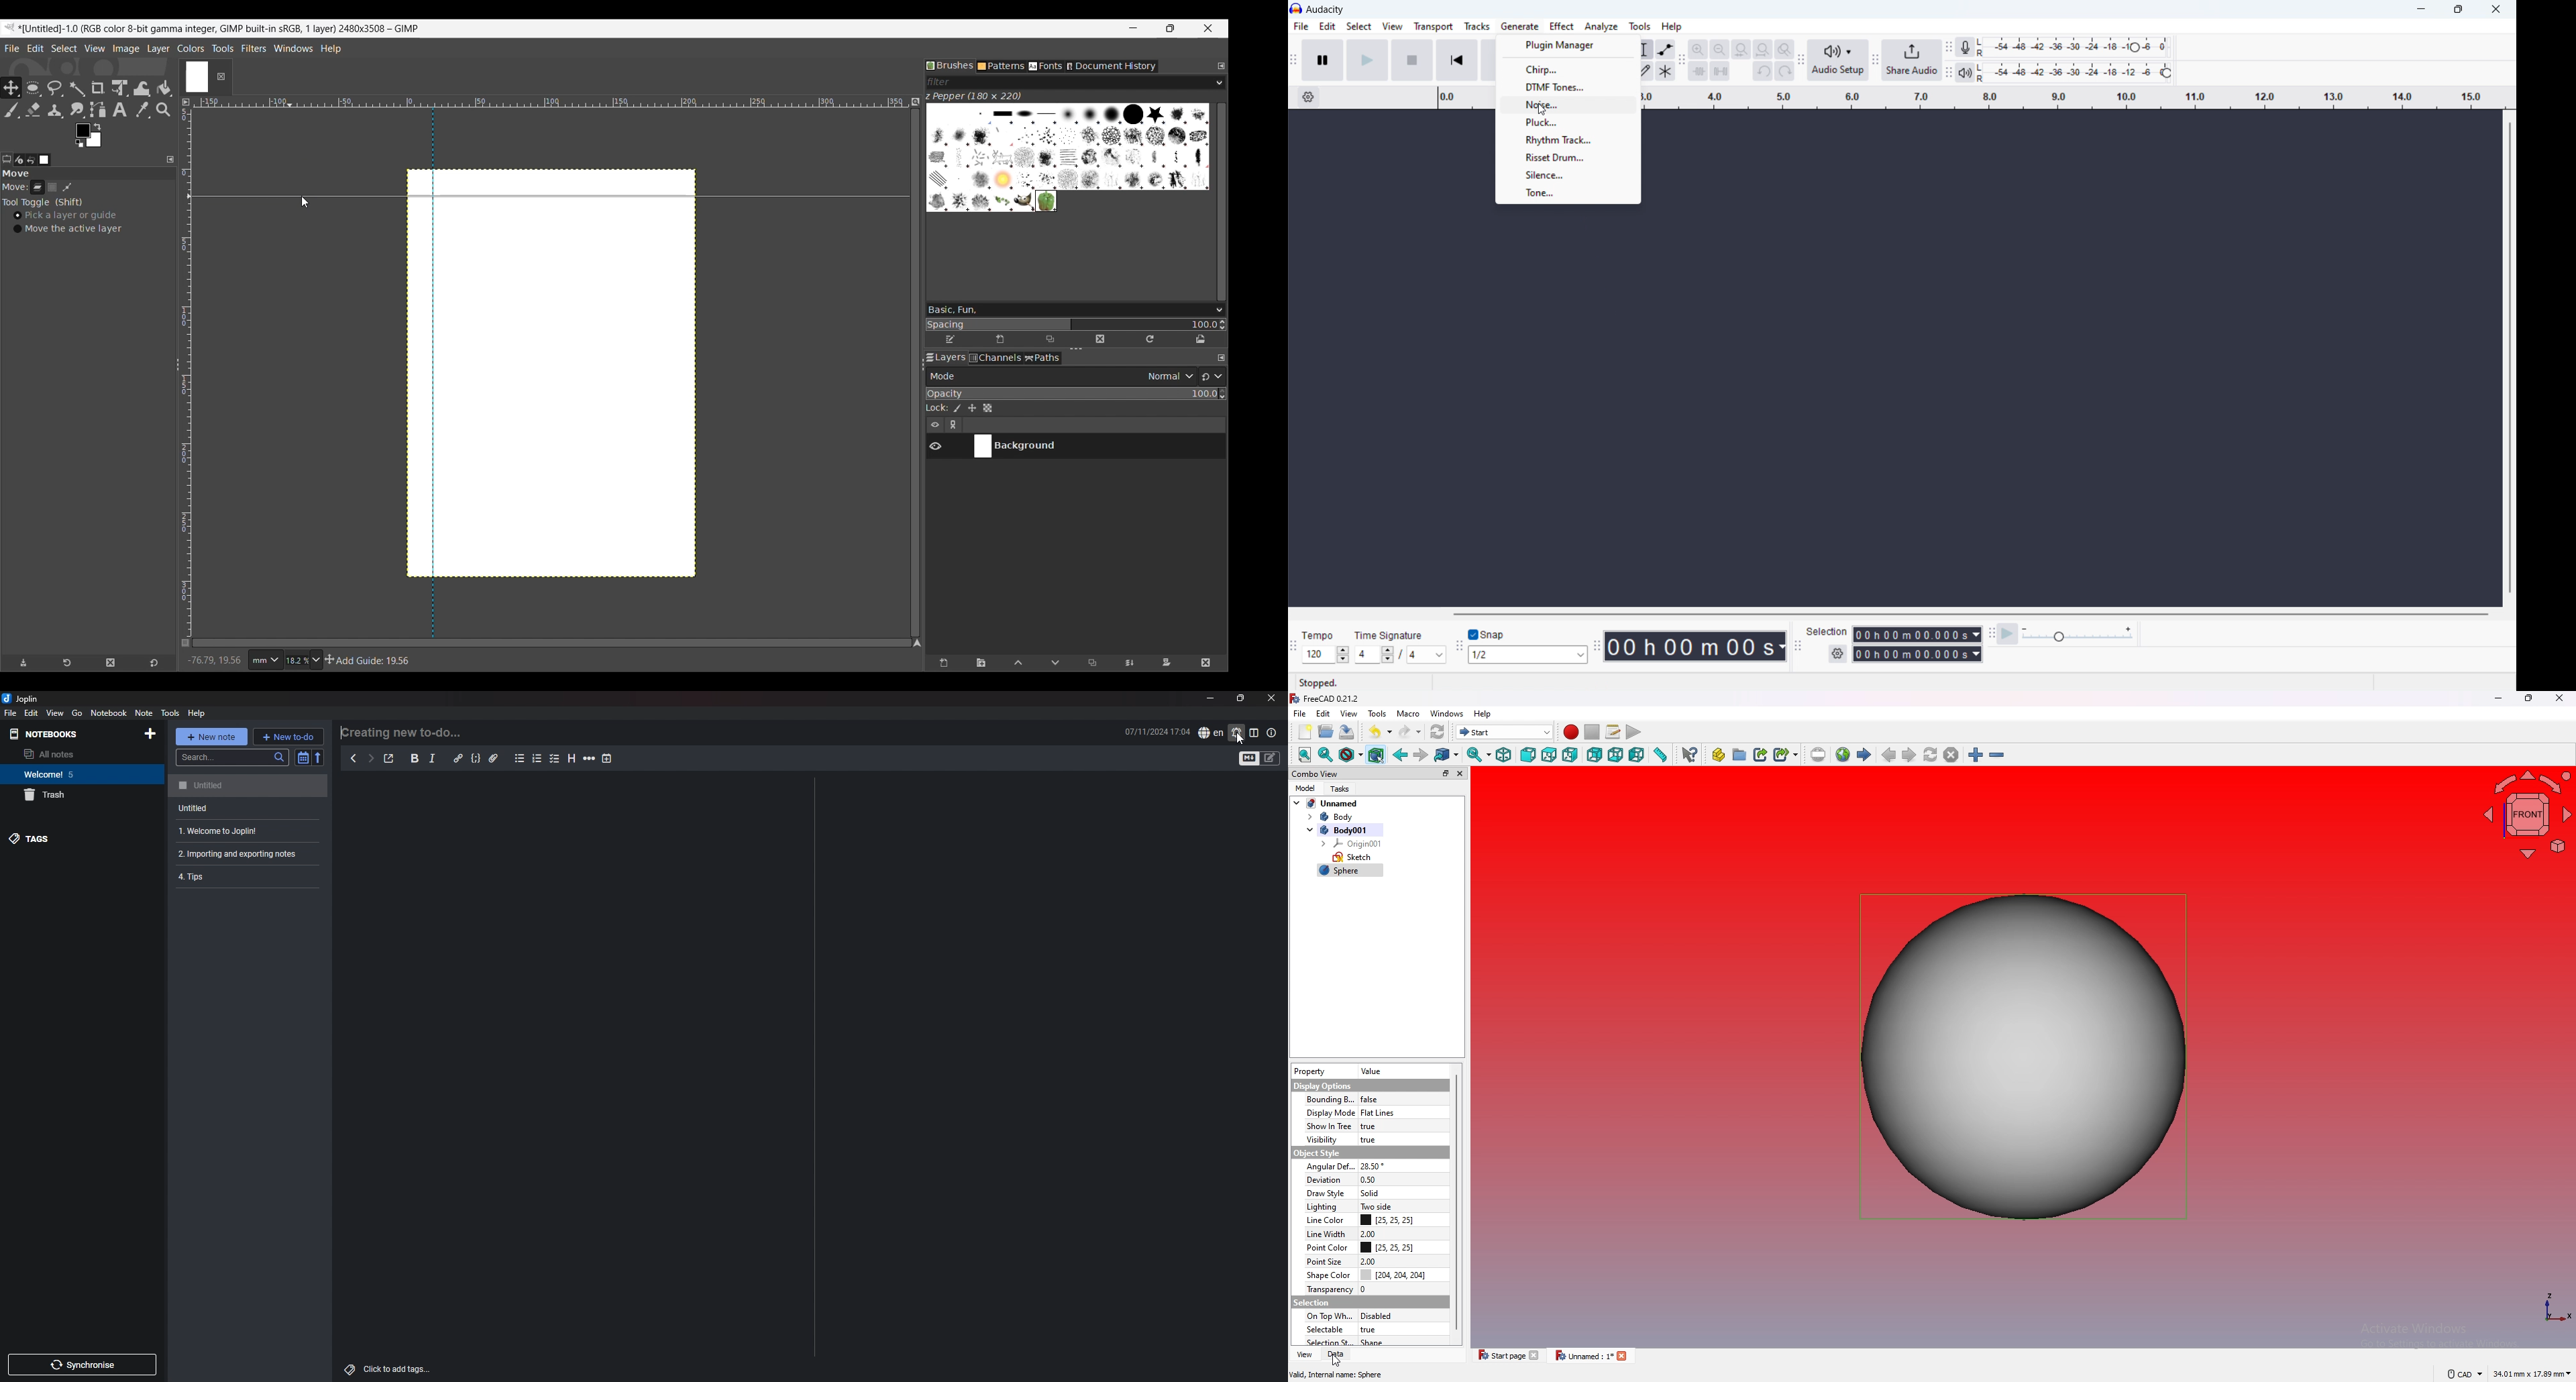 Image resolution: width=2576 pixels, height=1400 pixels. Describe the element at coordinates (1219, 83) in the screenshot. I see `Brush filter options` at that location.